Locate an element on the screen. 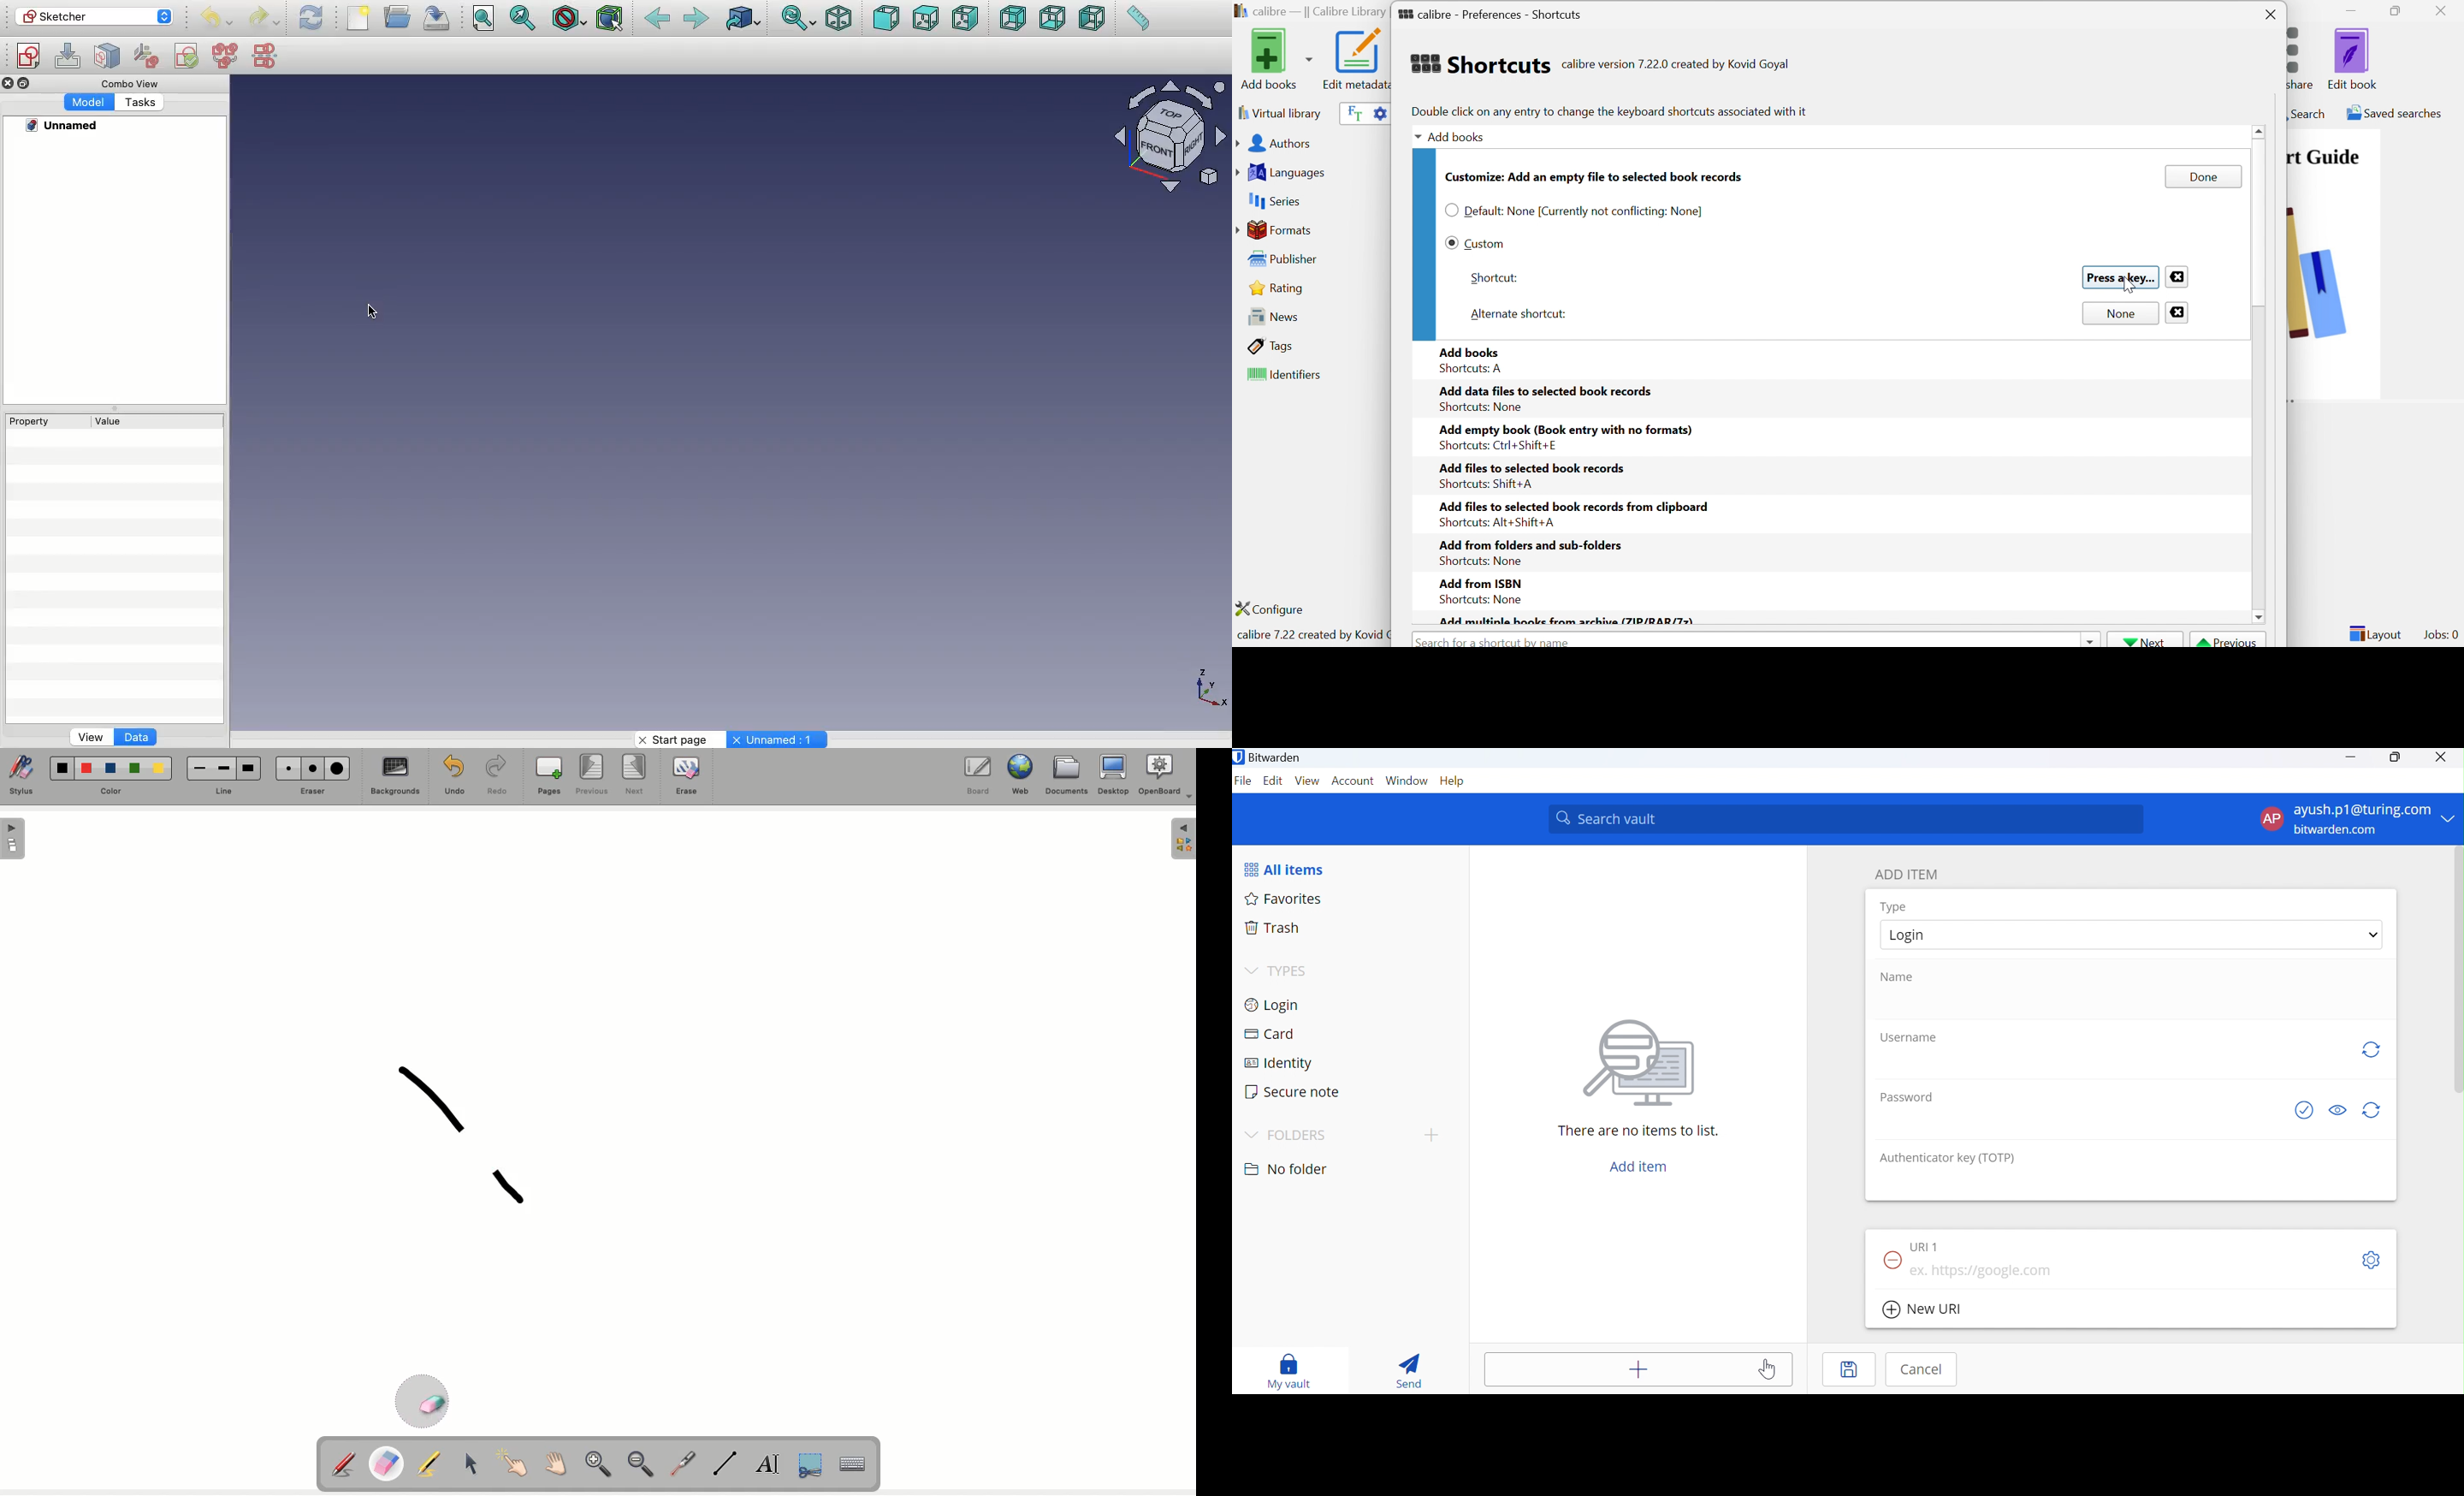  Close is located at coordinates (2444, 10).